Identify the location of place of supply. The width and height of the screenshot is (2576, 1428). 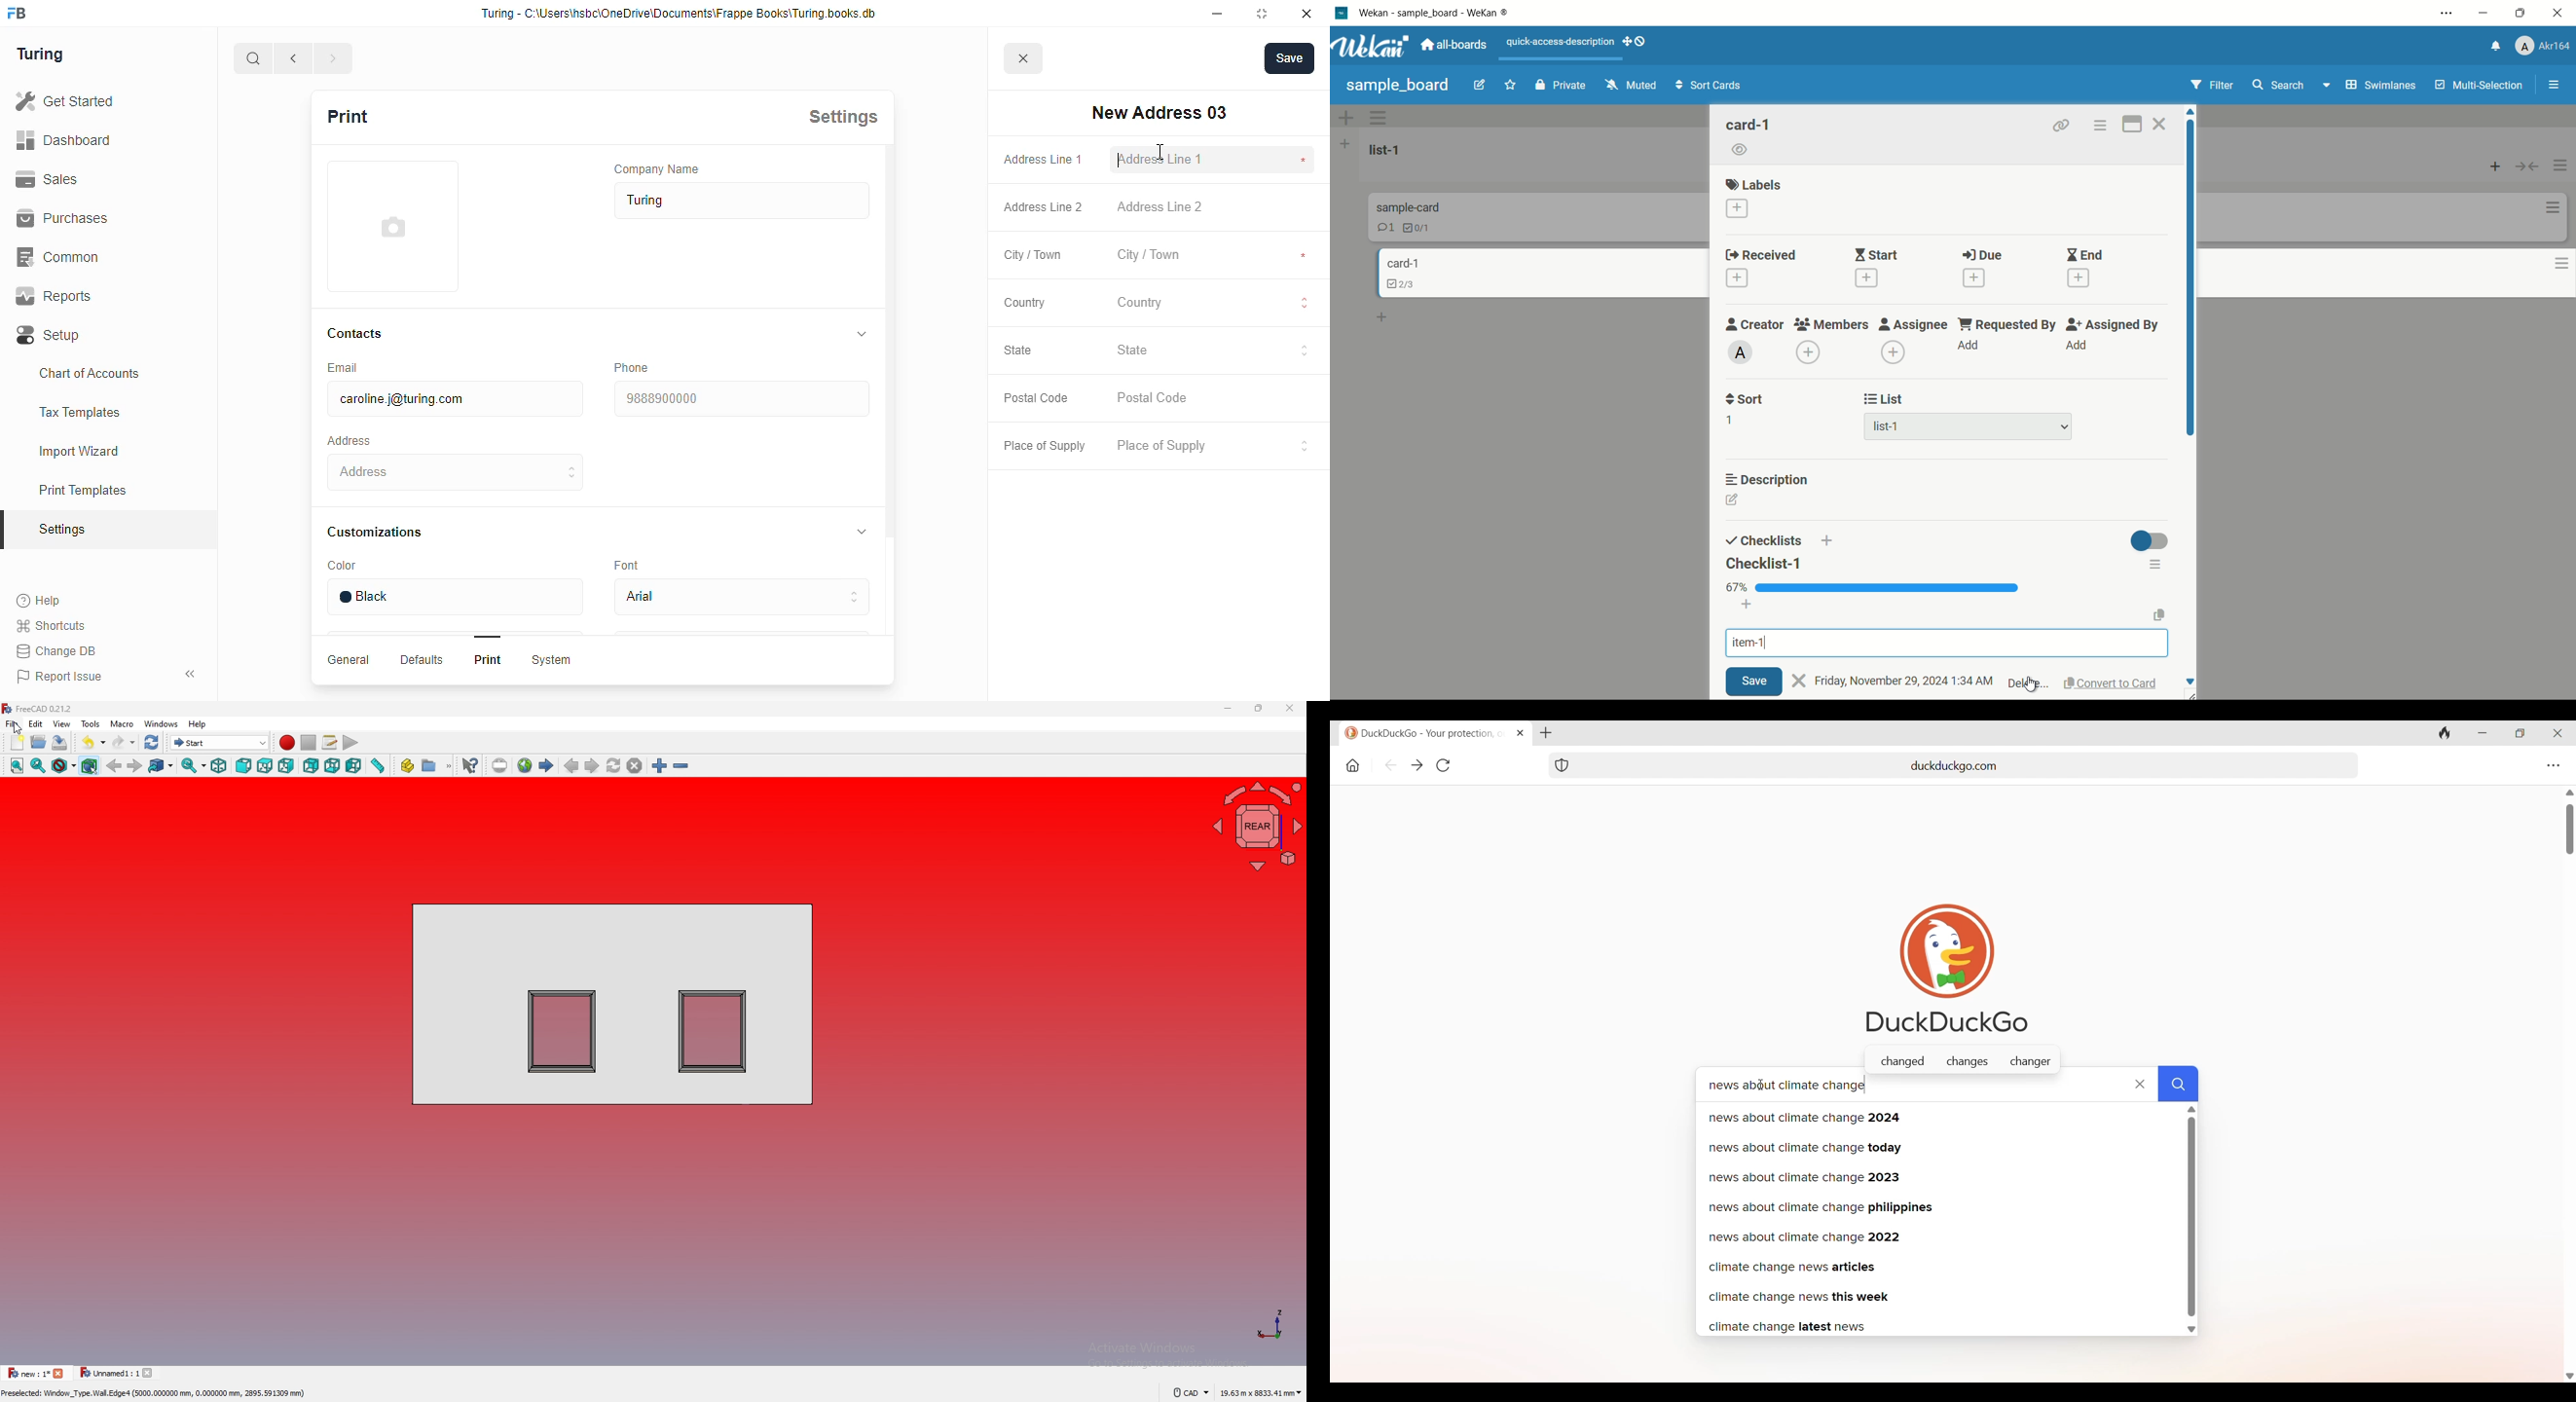
(1214, 447).